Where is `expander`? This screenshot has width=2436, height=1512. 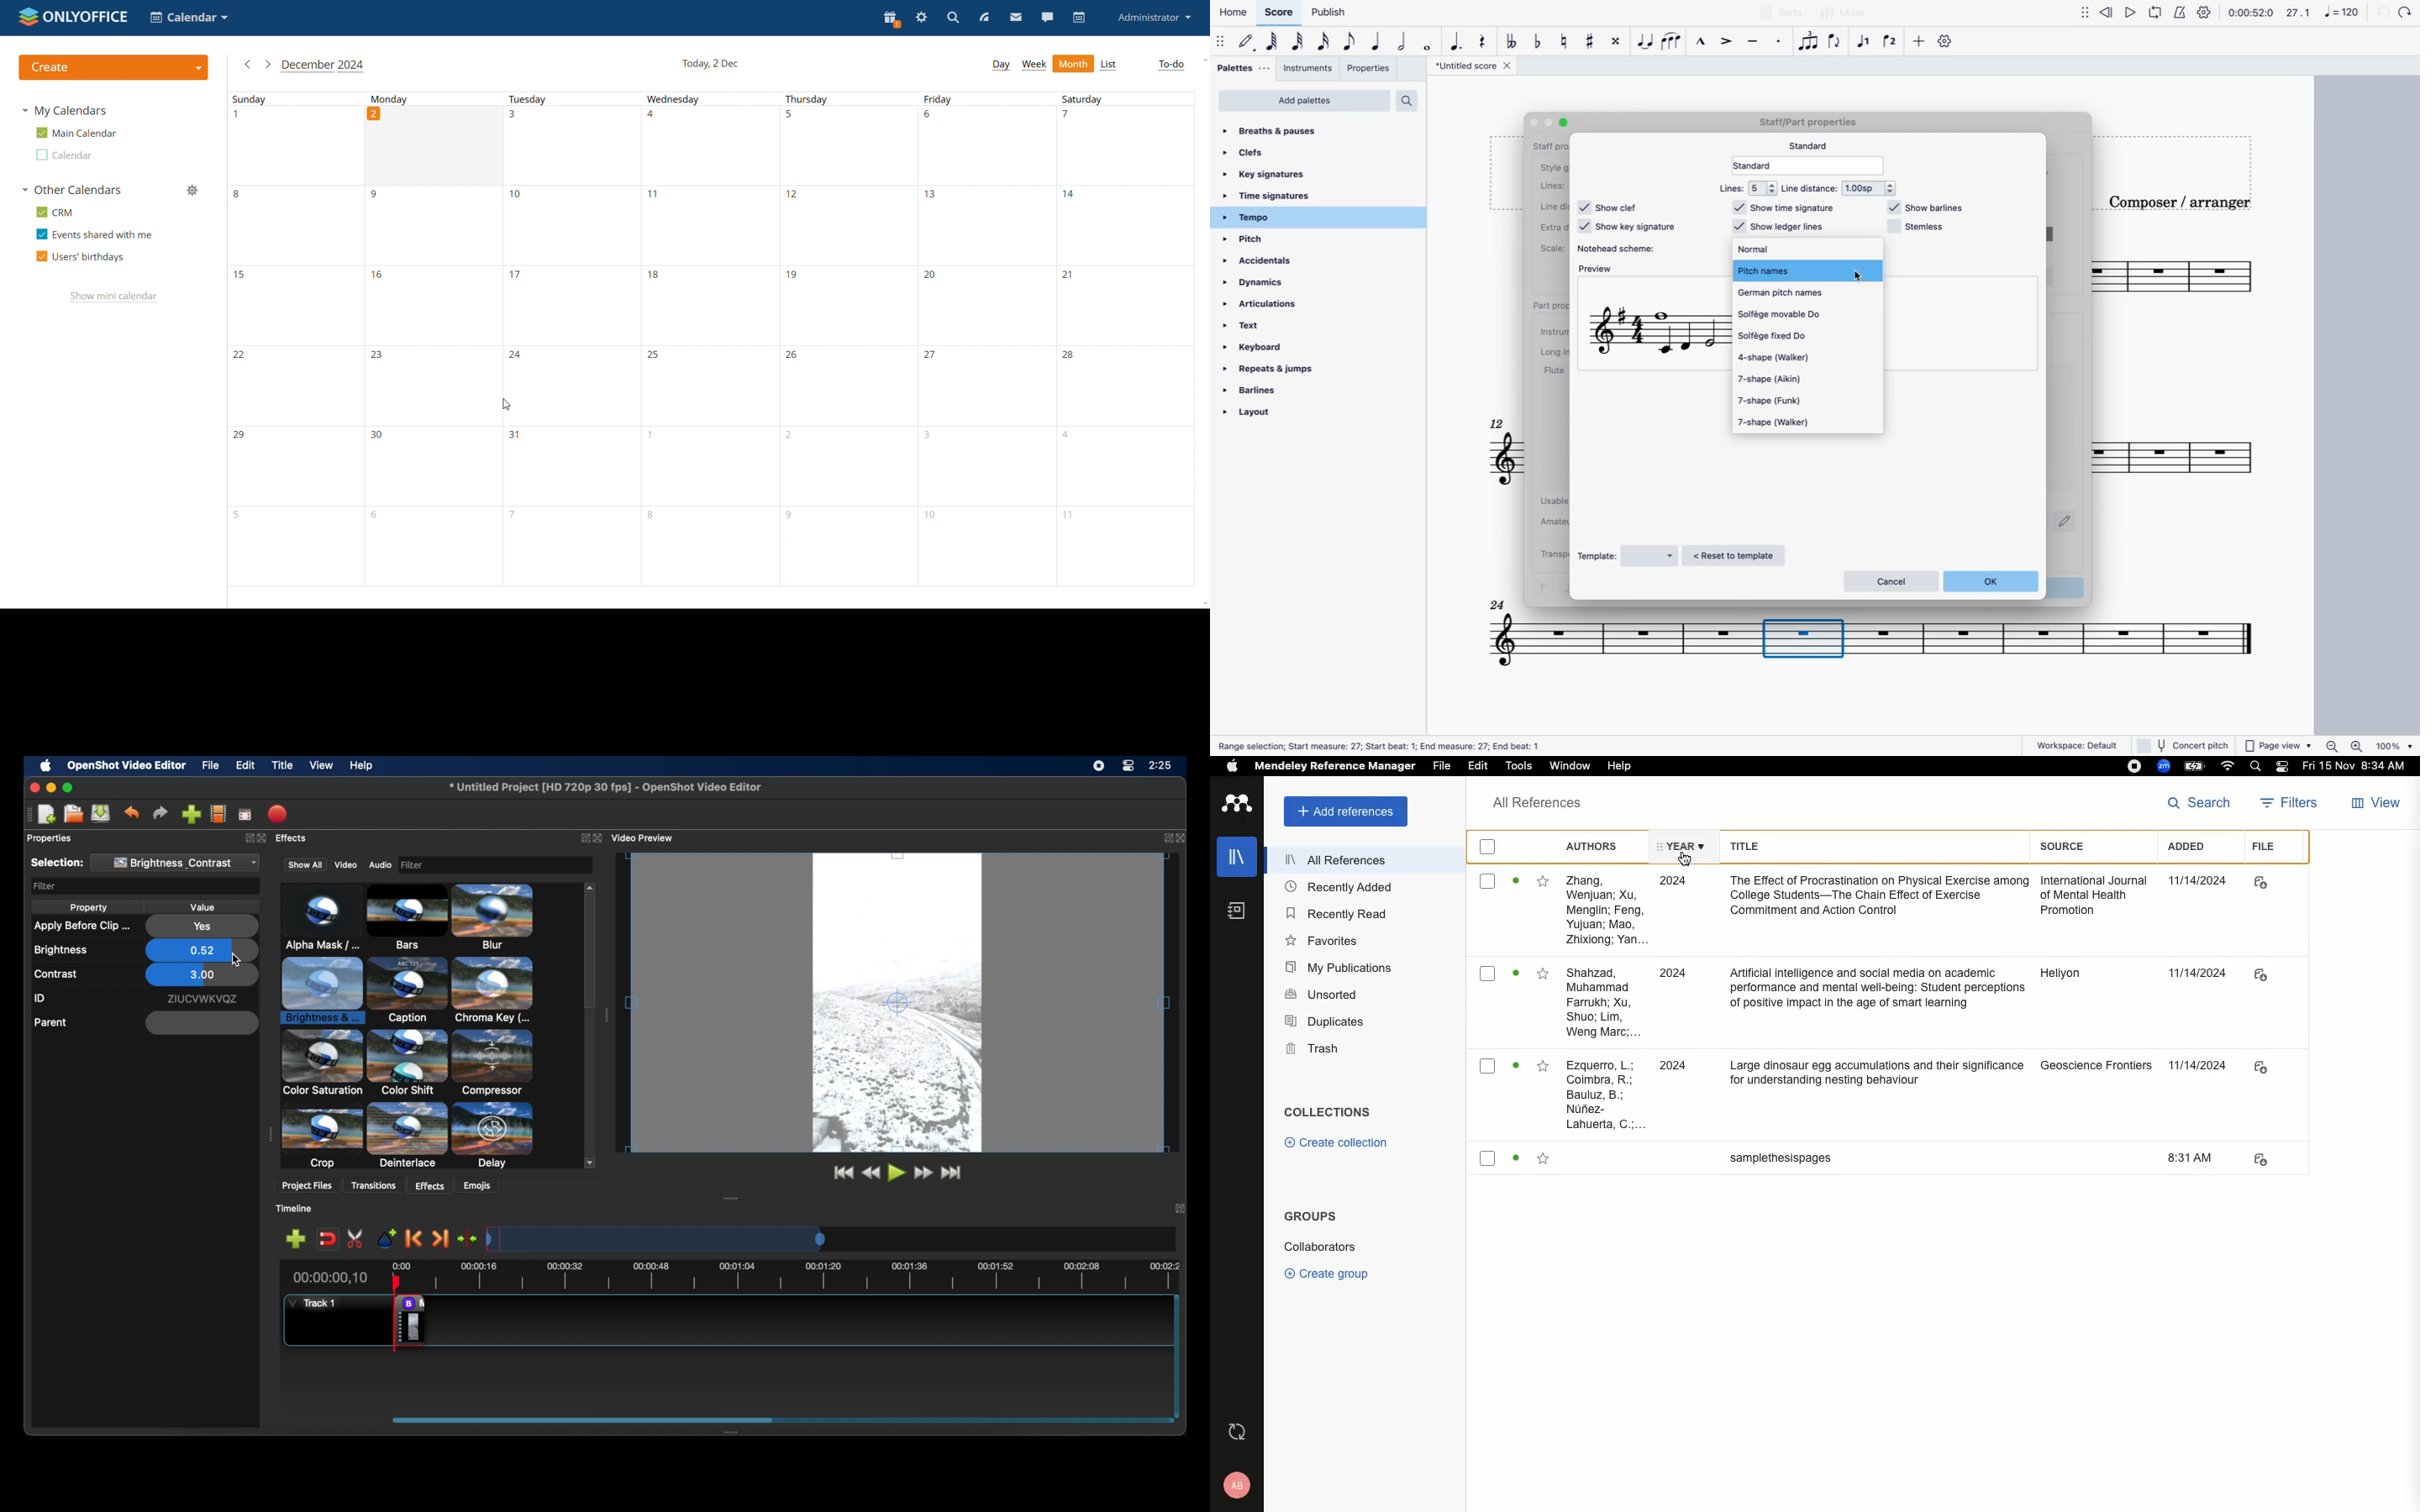
expander is located at coordinates (408, 1138).